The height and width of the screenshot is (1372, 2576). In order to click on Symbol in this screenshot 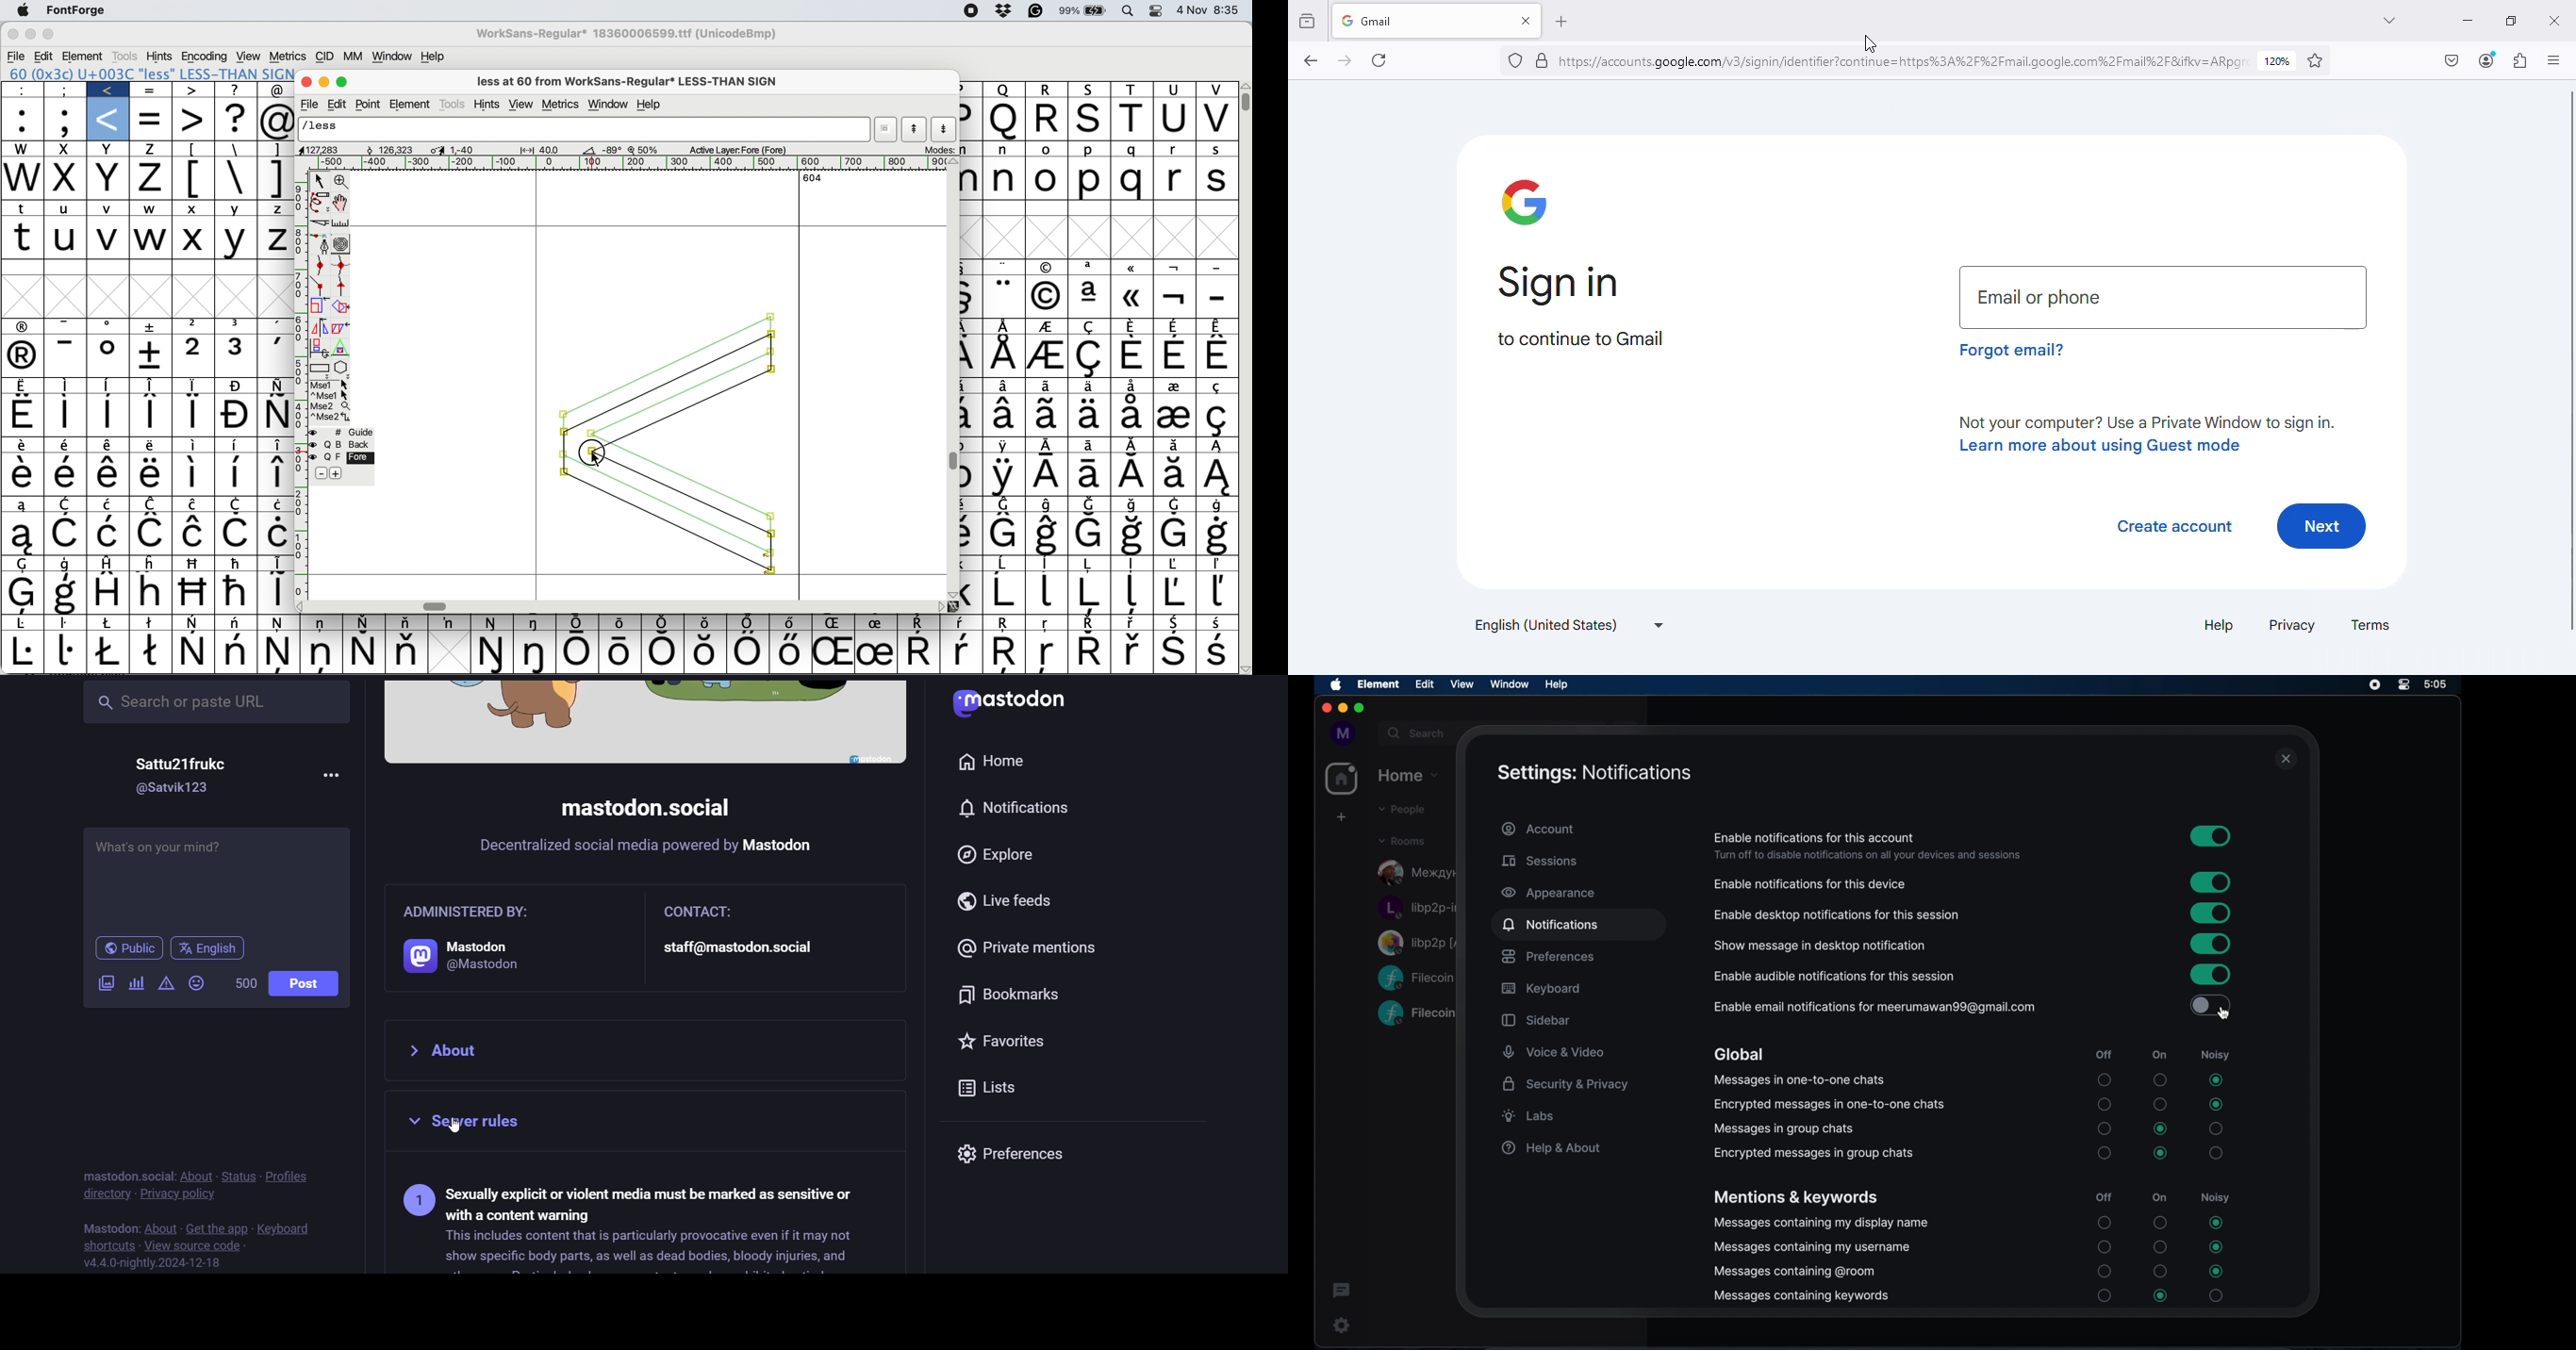, I will do `click(1133, 446)`.